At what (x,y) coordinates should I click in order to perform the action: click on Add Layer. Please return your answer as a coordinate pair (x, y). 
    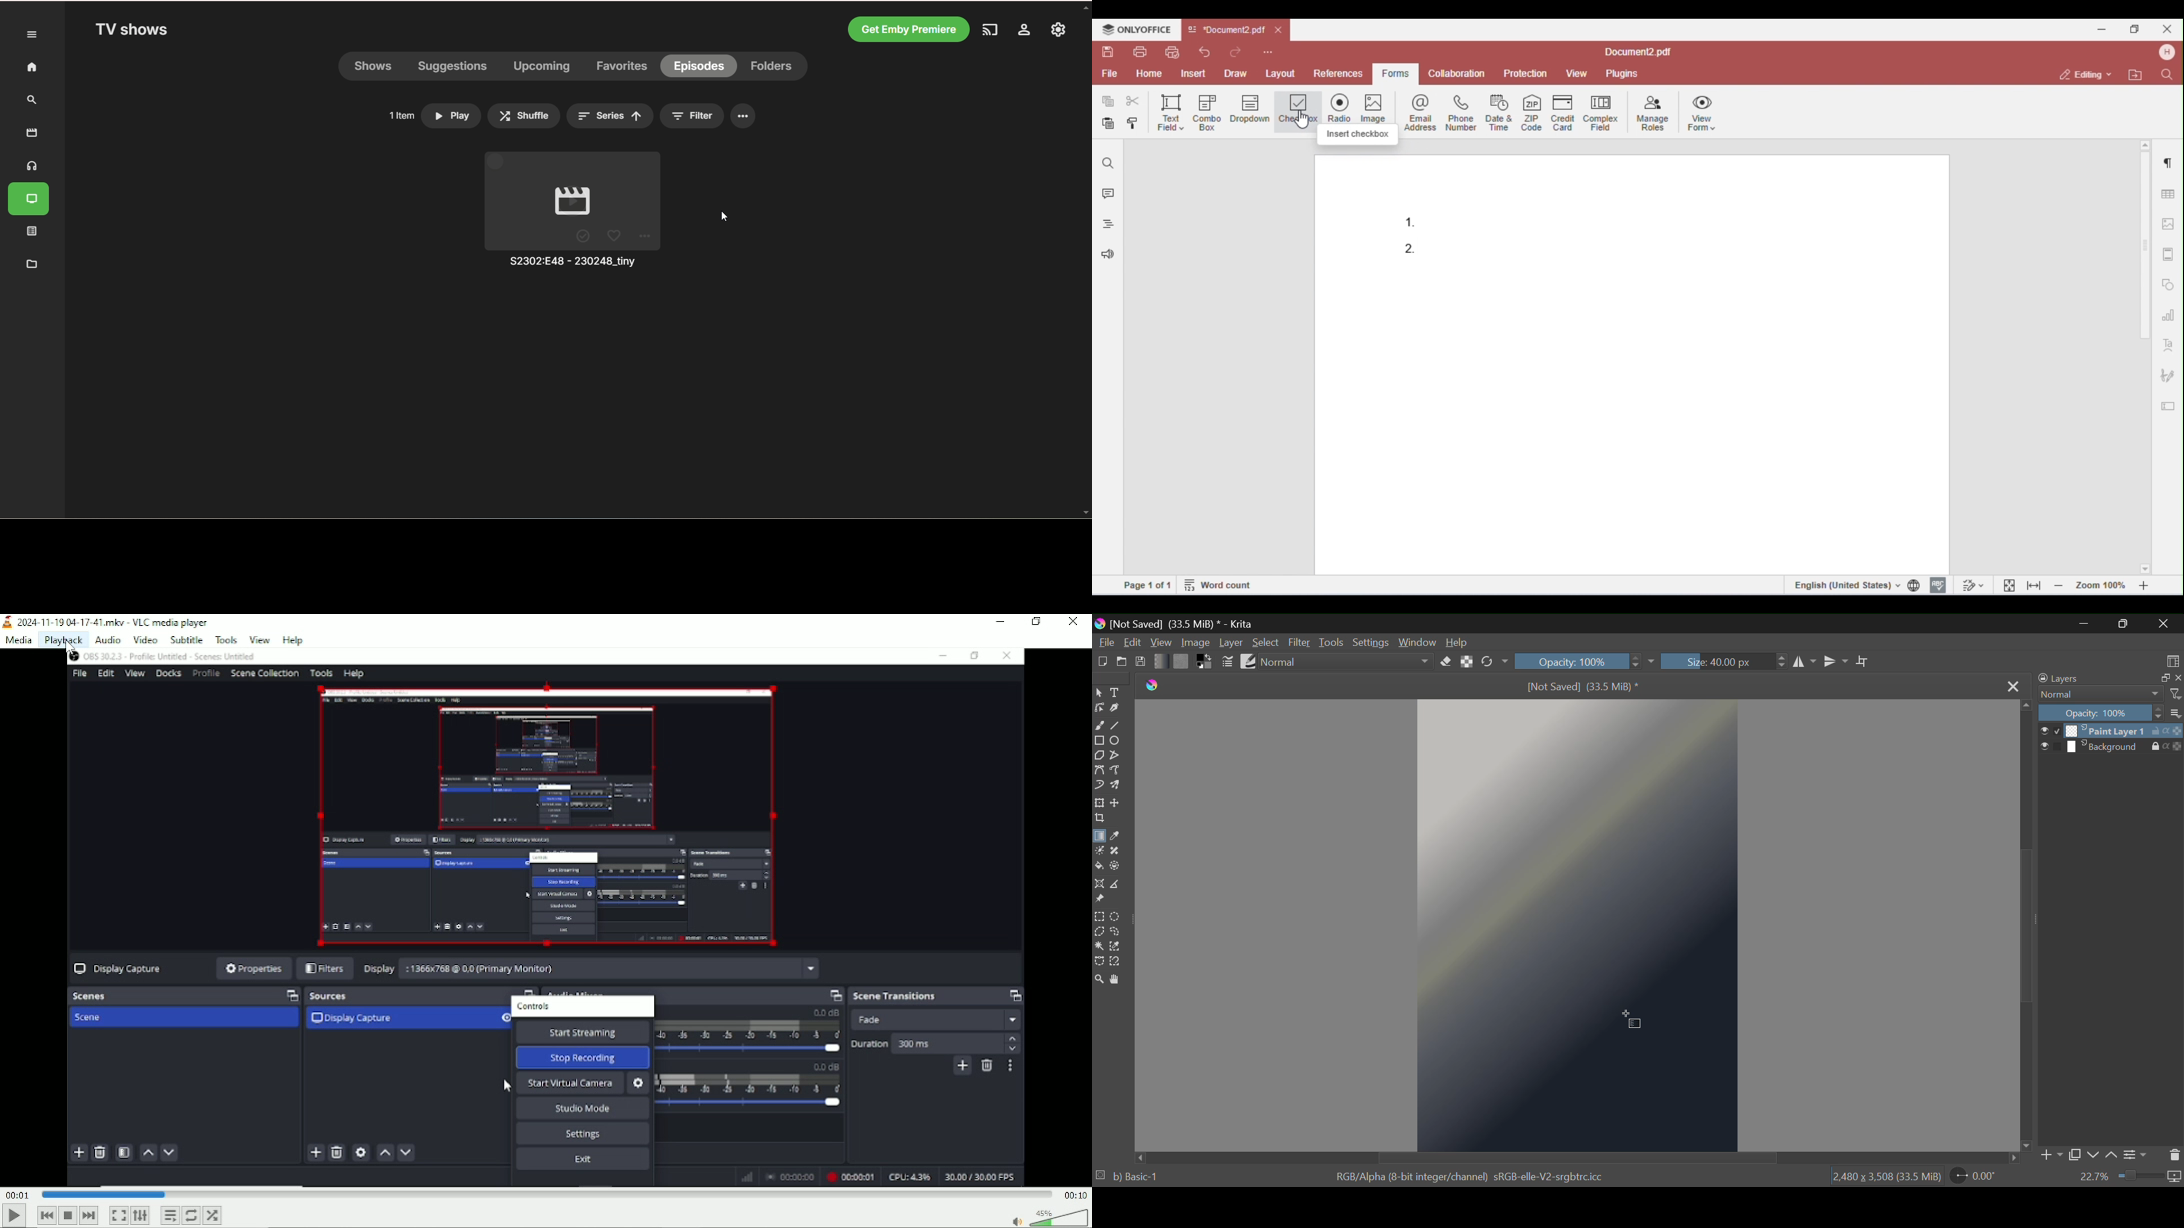
    Looking at the image, I should click on (2050, 1158).